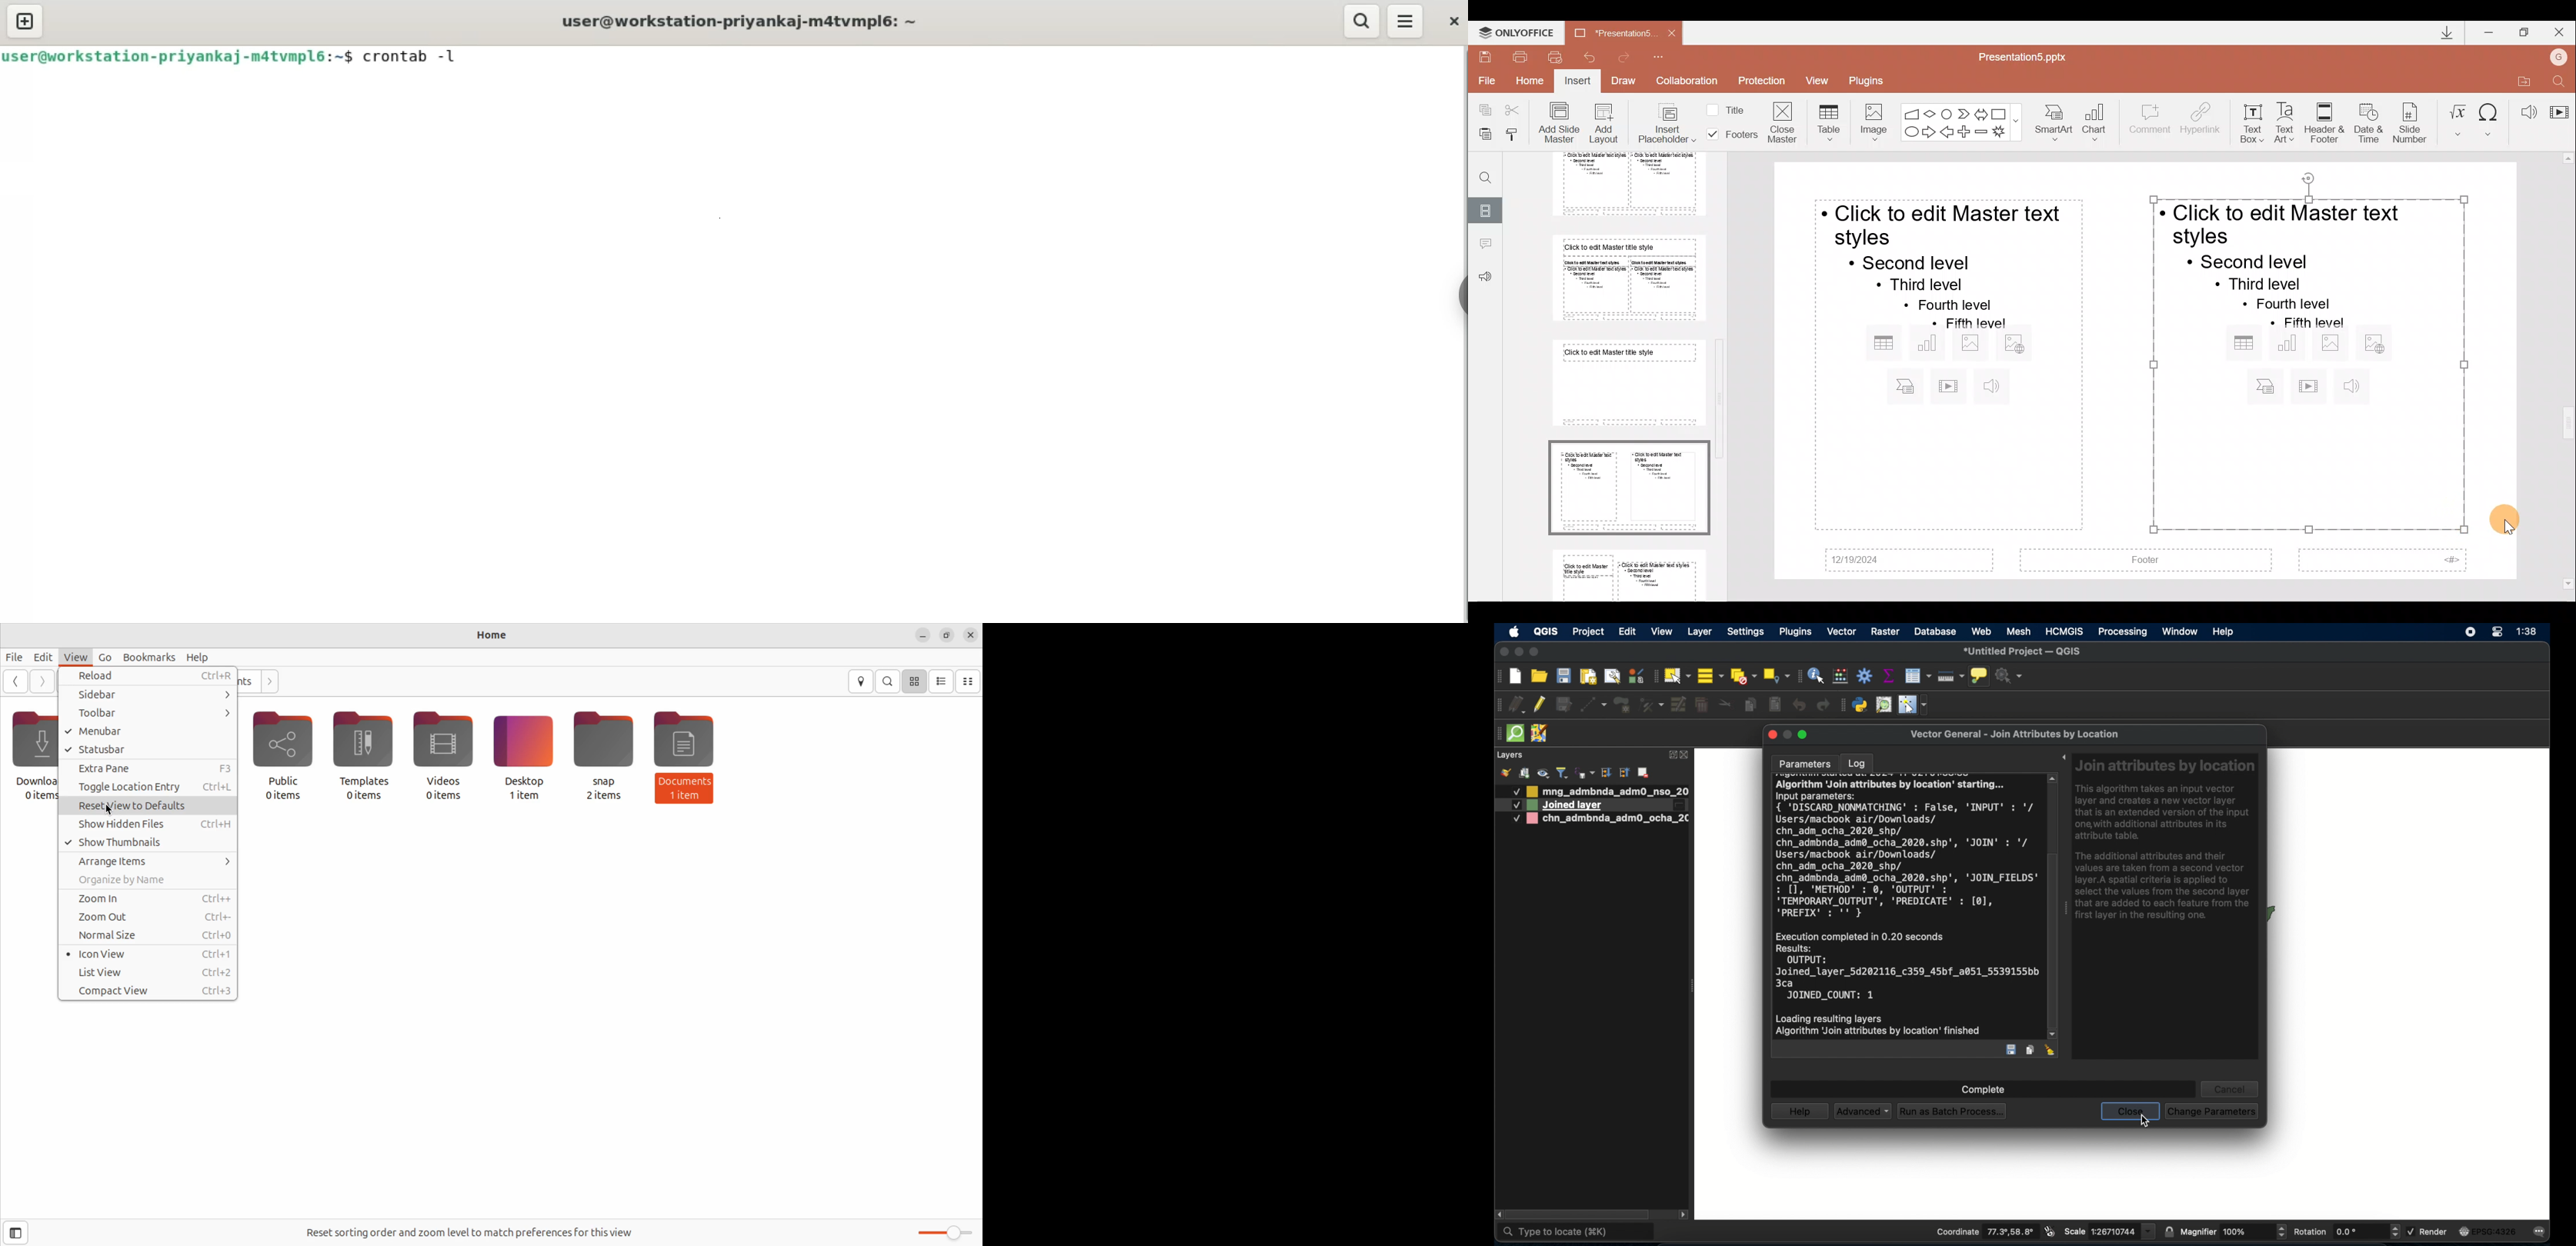  What do you see at coordinates (2000, 112) in the screenshot?
I see `Rectangle` at bounding box center [2000, 112].